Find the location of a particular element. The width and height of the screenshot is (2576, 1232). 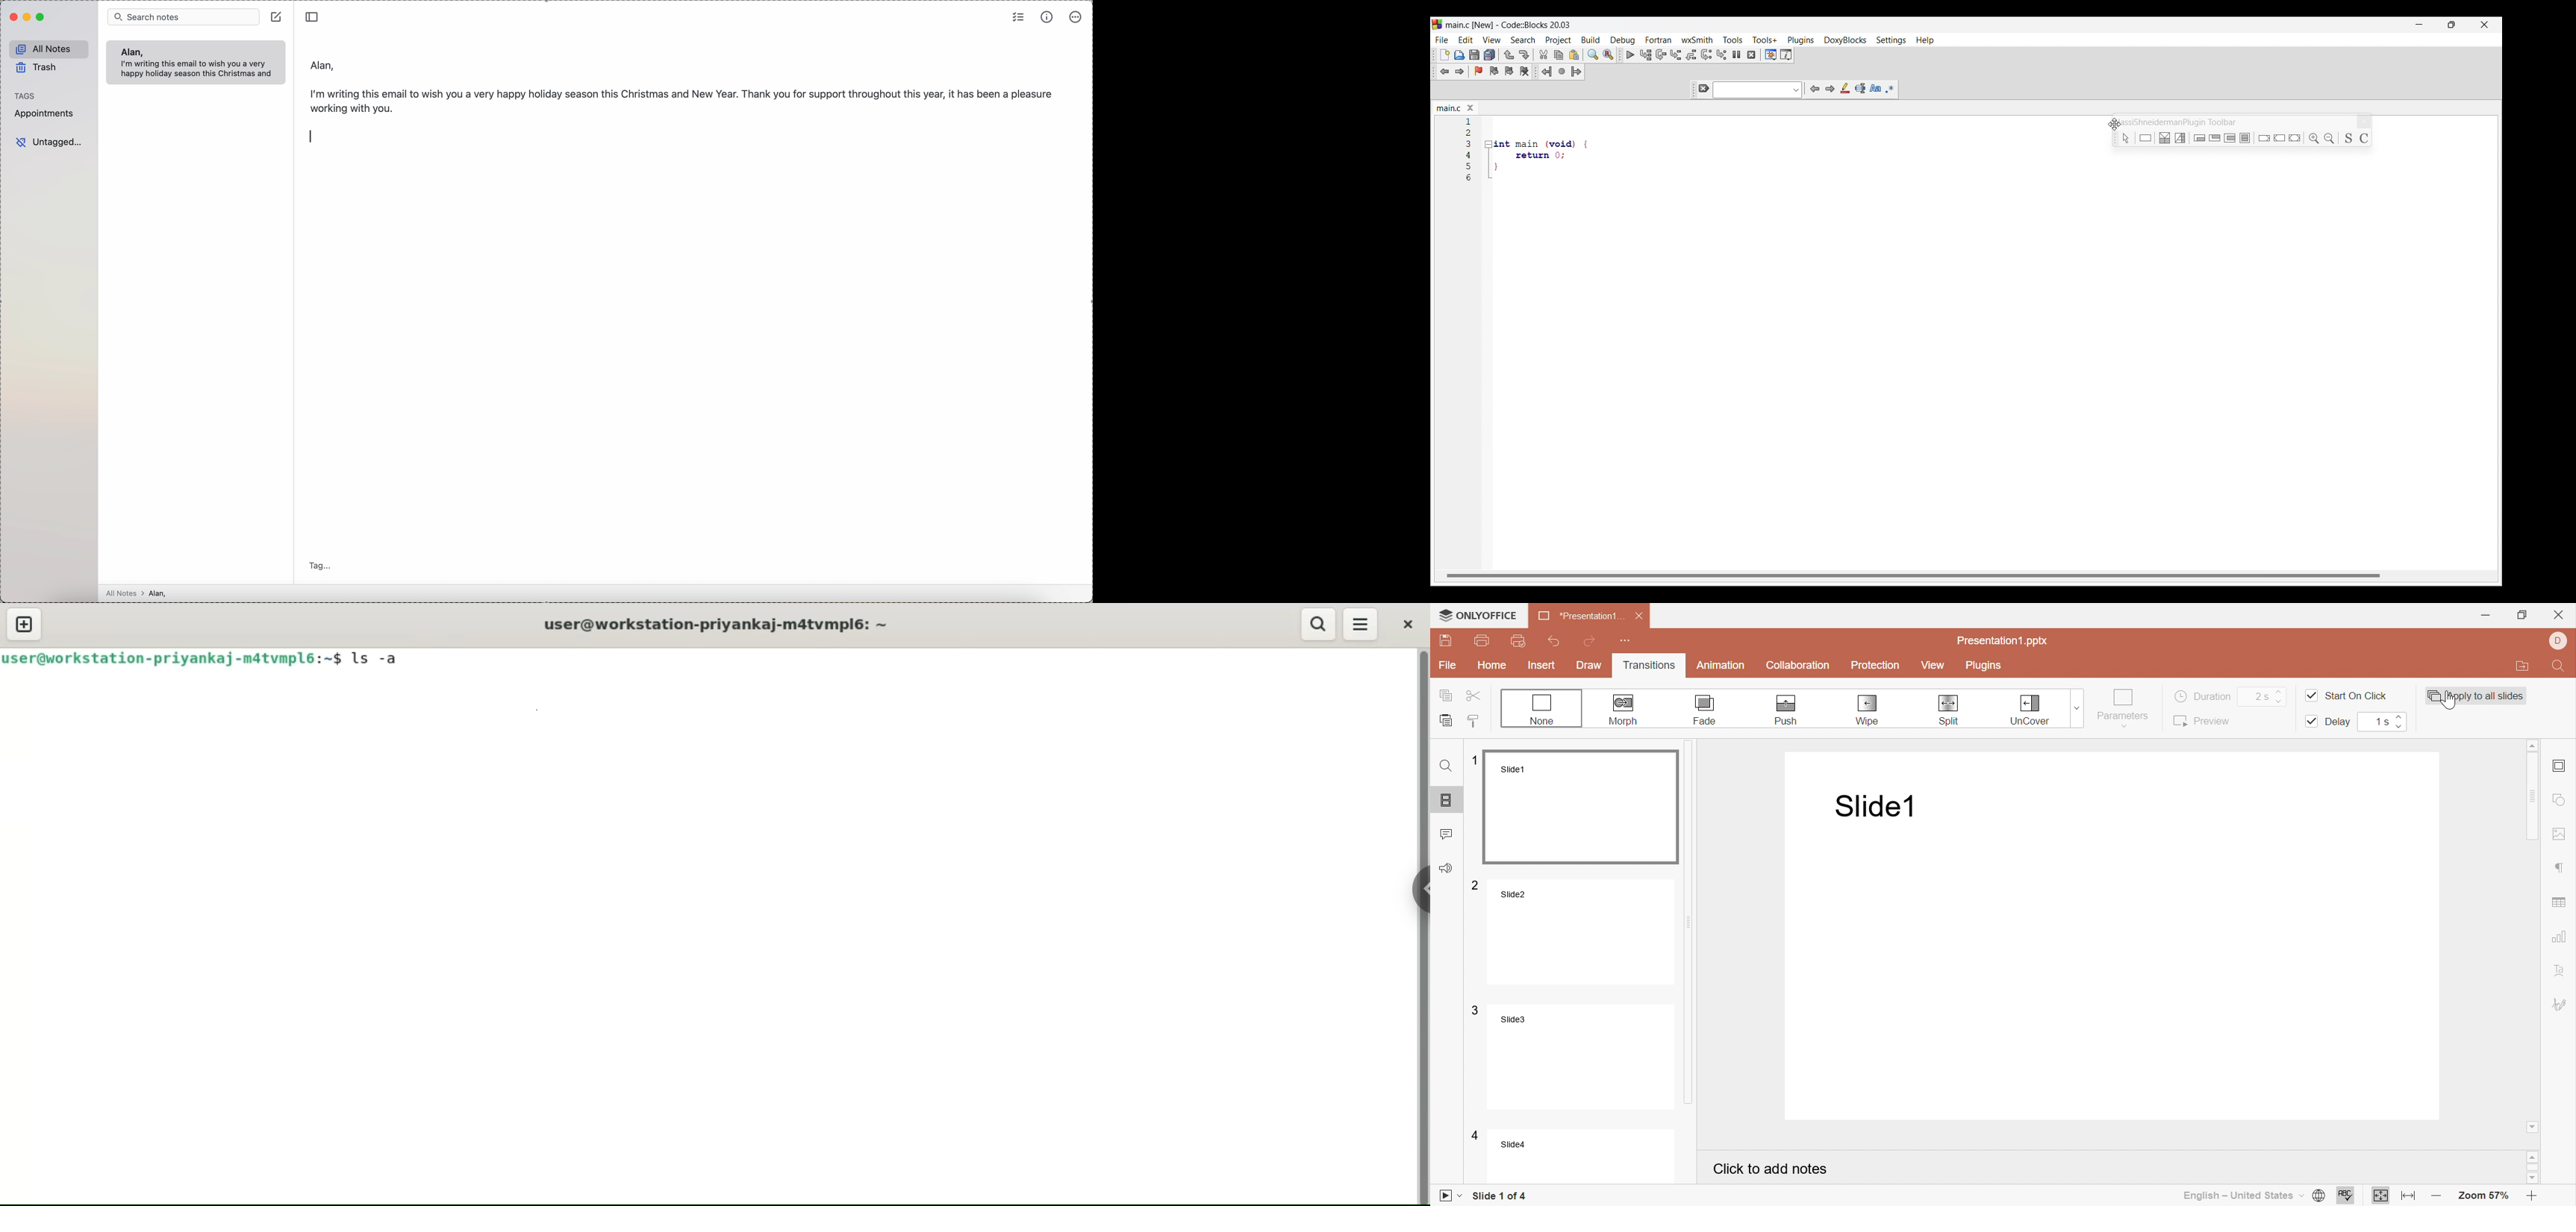

Comments is located at coordinates (1448, 832).